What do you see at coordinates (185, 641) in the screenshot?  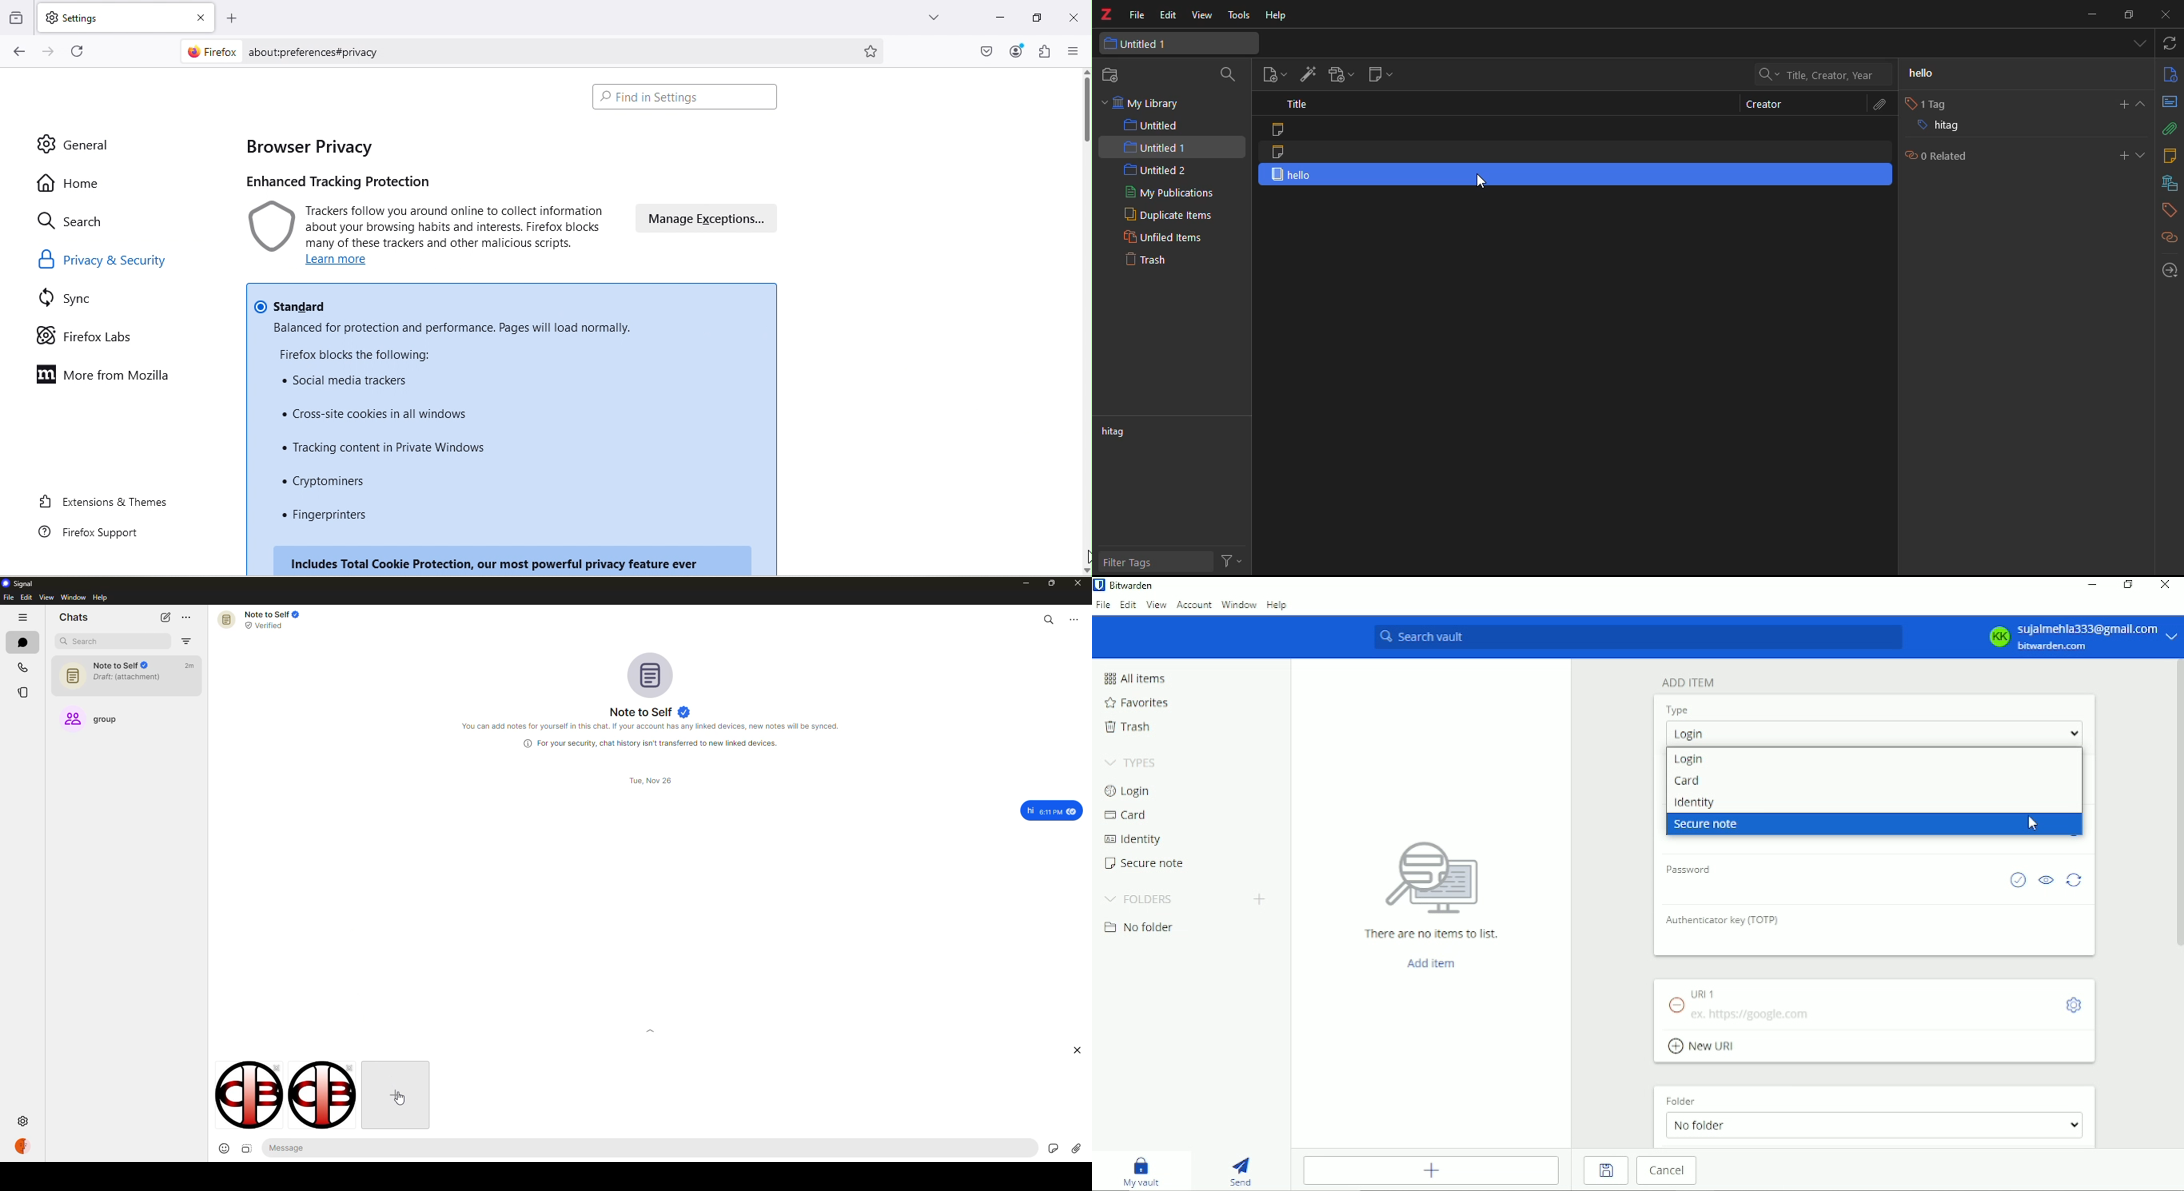 I see `filter` at bounding box center [185, 641].